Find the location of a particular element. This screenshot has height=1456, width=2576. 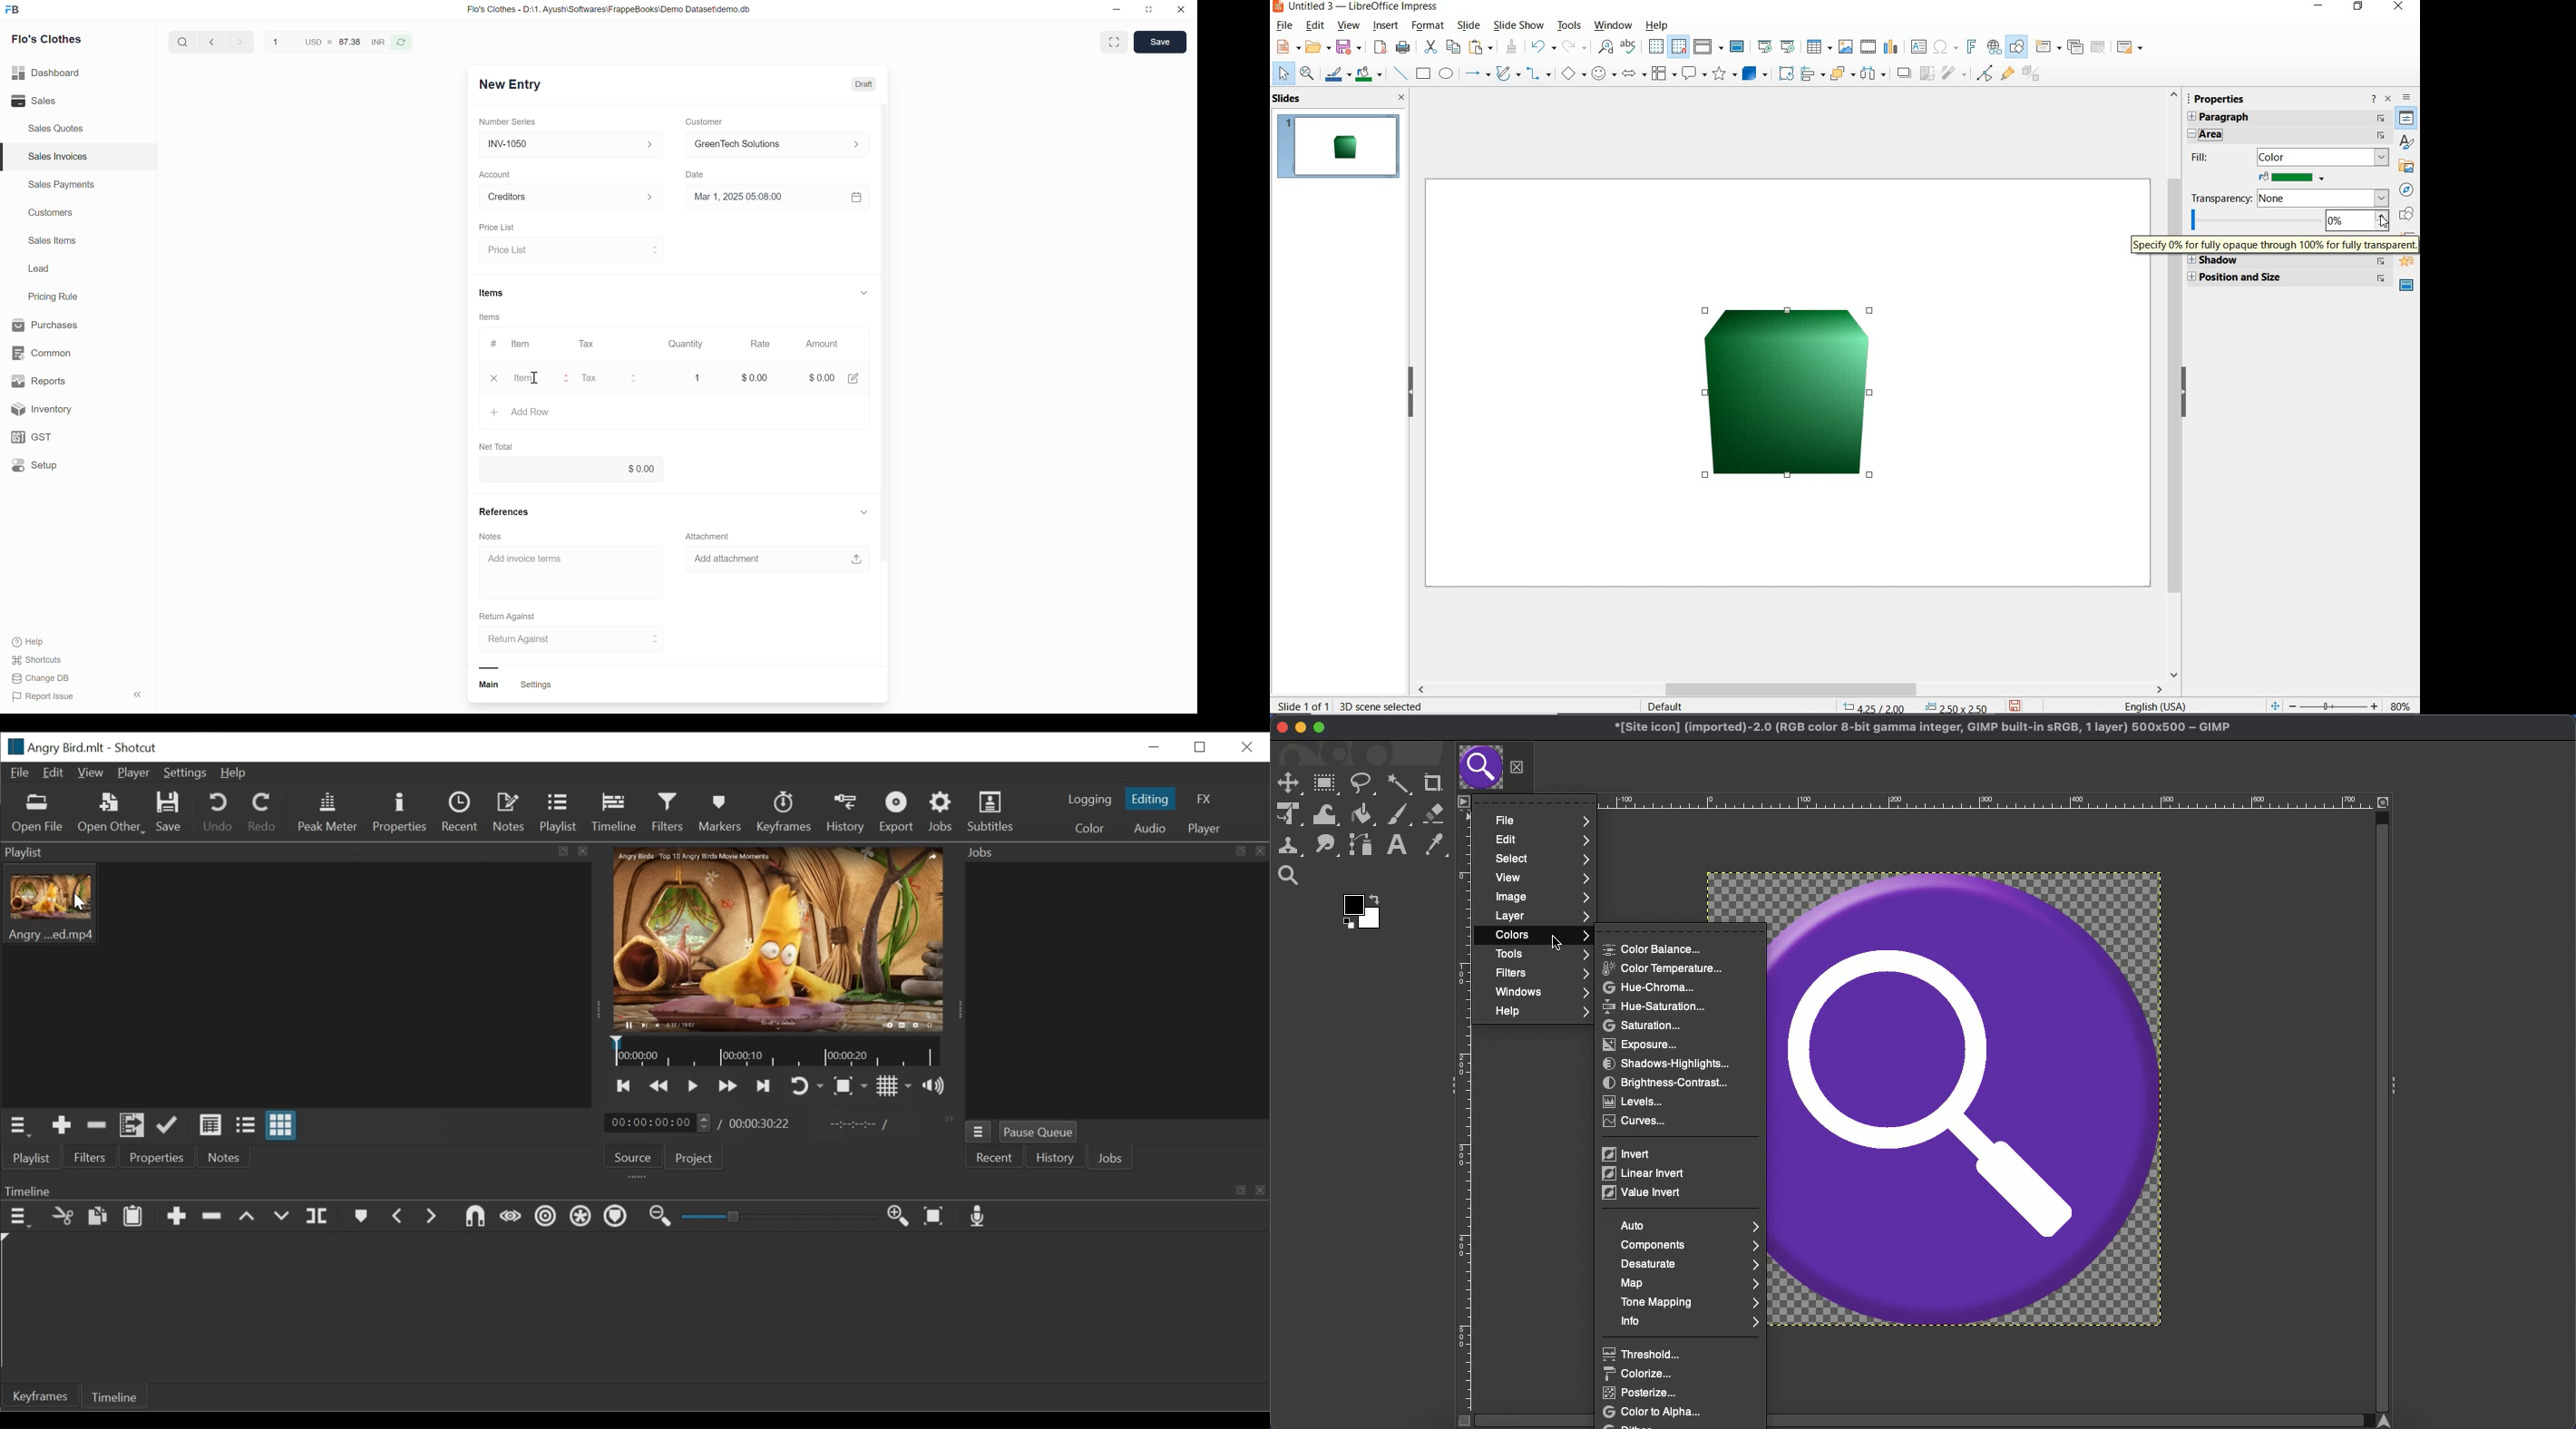

Customer is located at coordinates (703, 123).